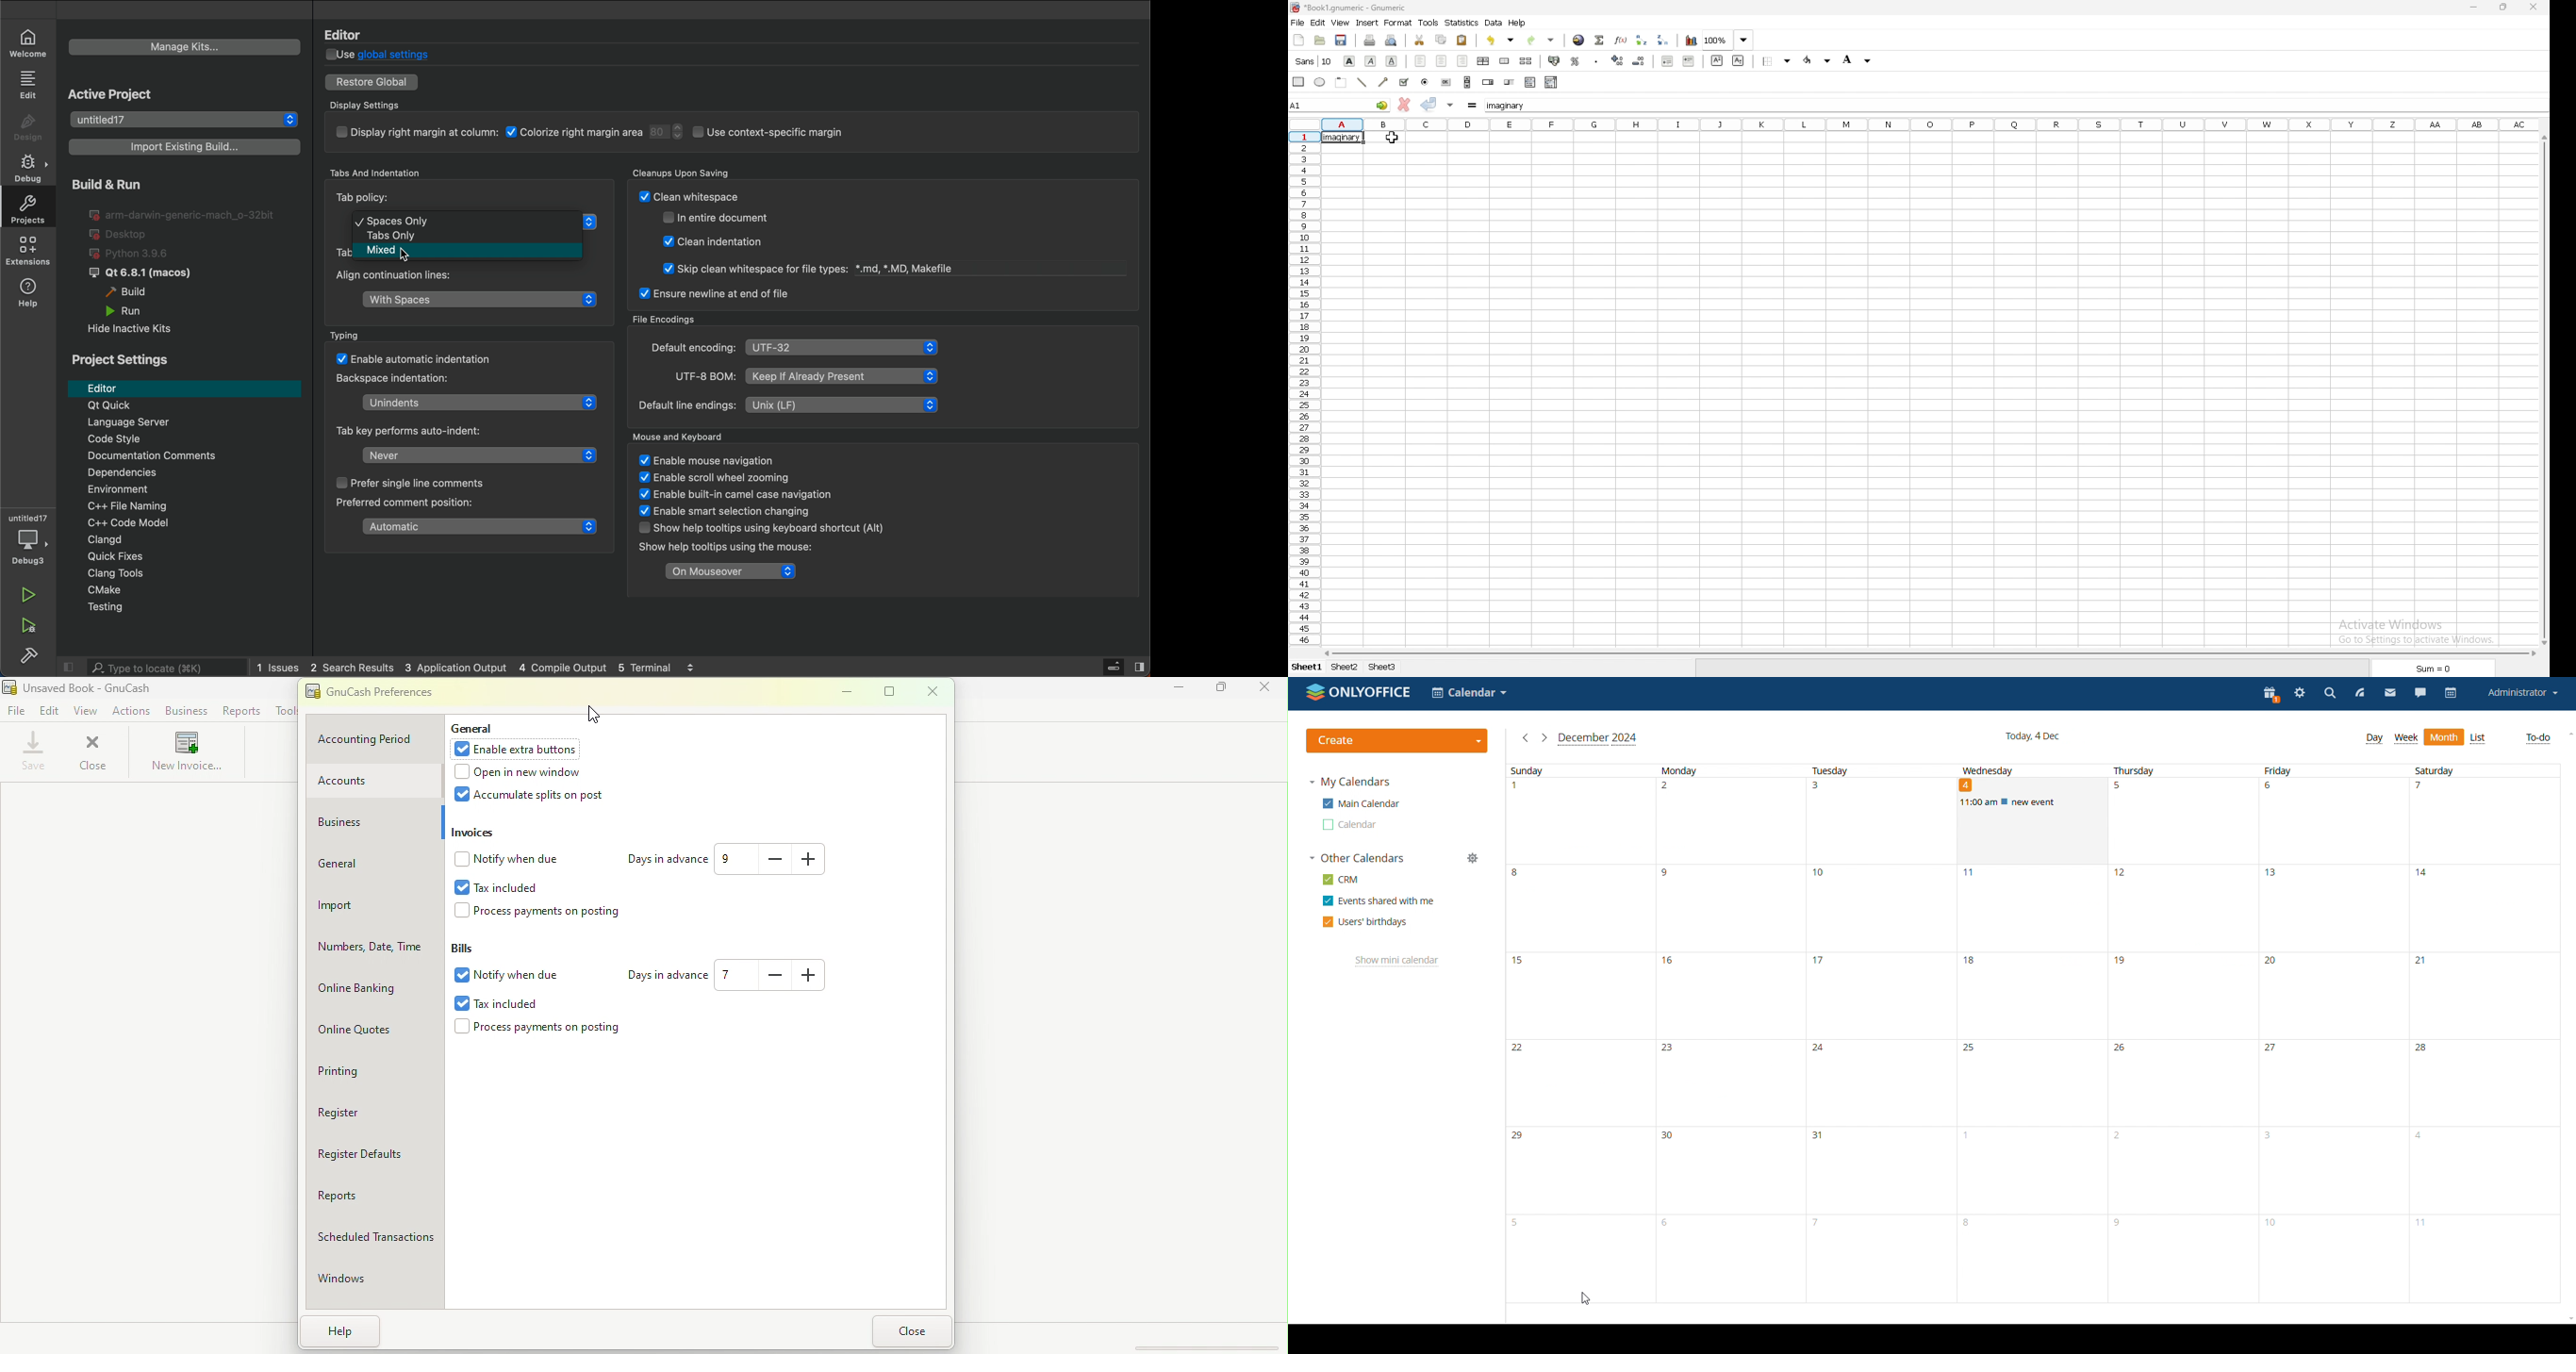  I want to click on day view, so click(2373, 739).